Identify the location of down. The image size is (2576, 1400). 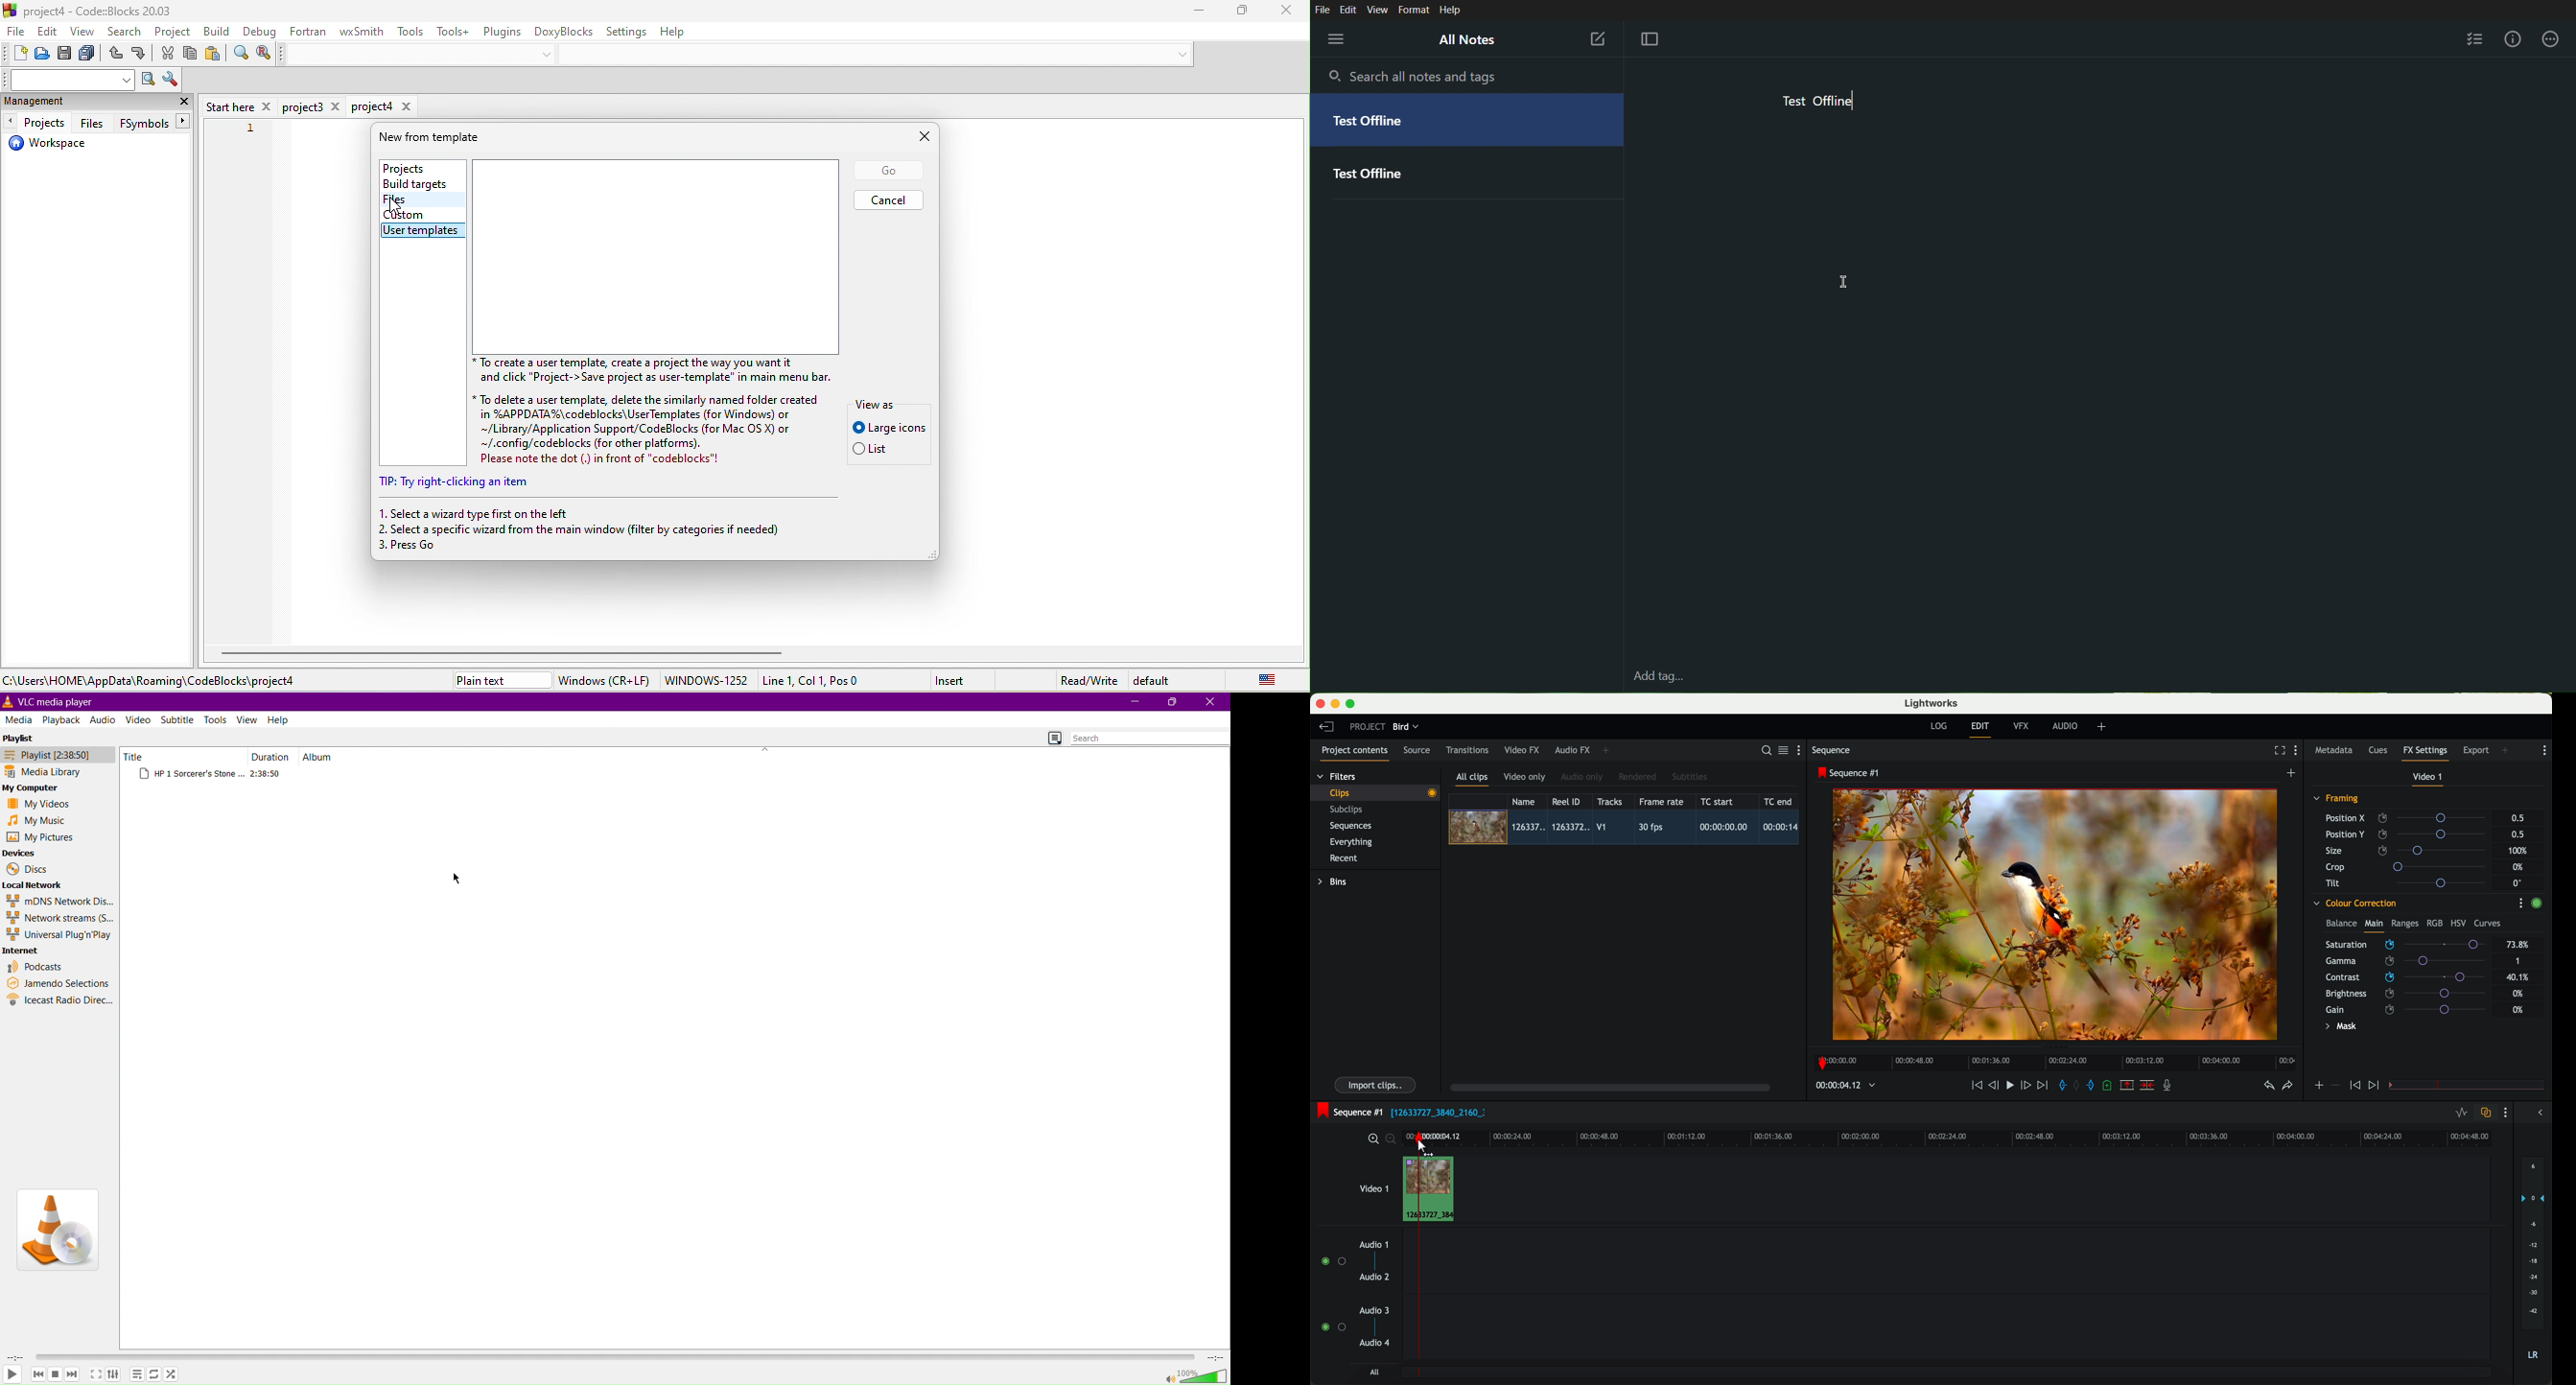
(550, 54).